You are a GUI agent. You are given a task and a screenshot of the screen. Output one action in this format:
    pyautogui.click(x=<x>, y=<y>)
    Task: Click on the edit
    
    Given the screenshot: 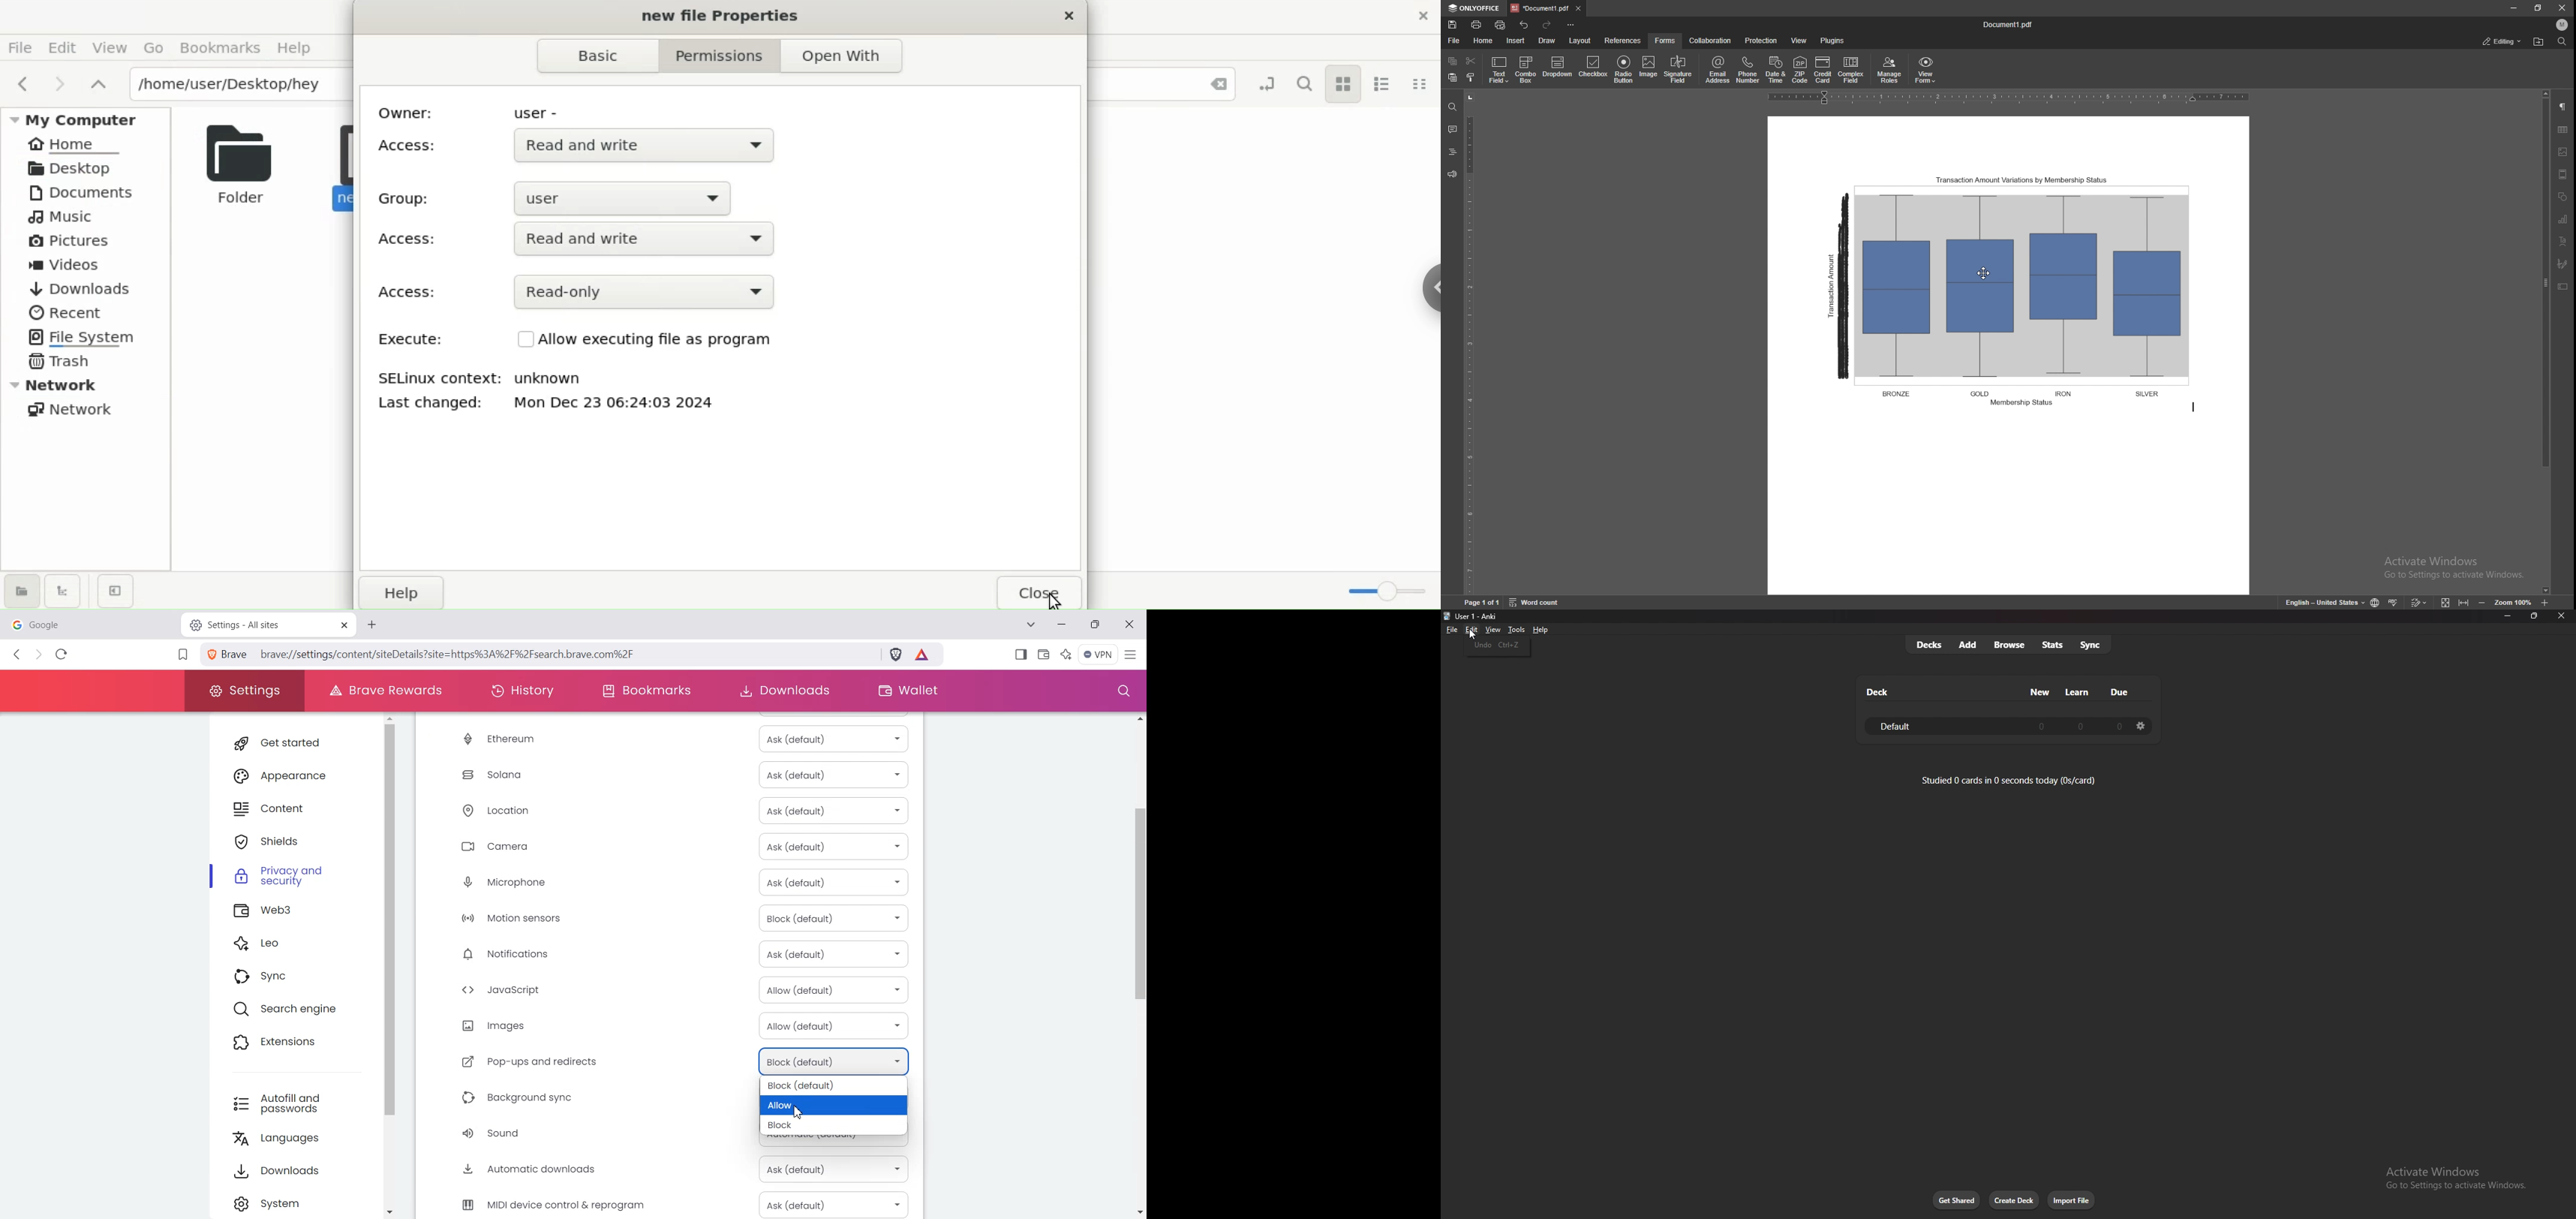 What is the action you would take?
    pyautogui.click(x=1470, y=630)
    